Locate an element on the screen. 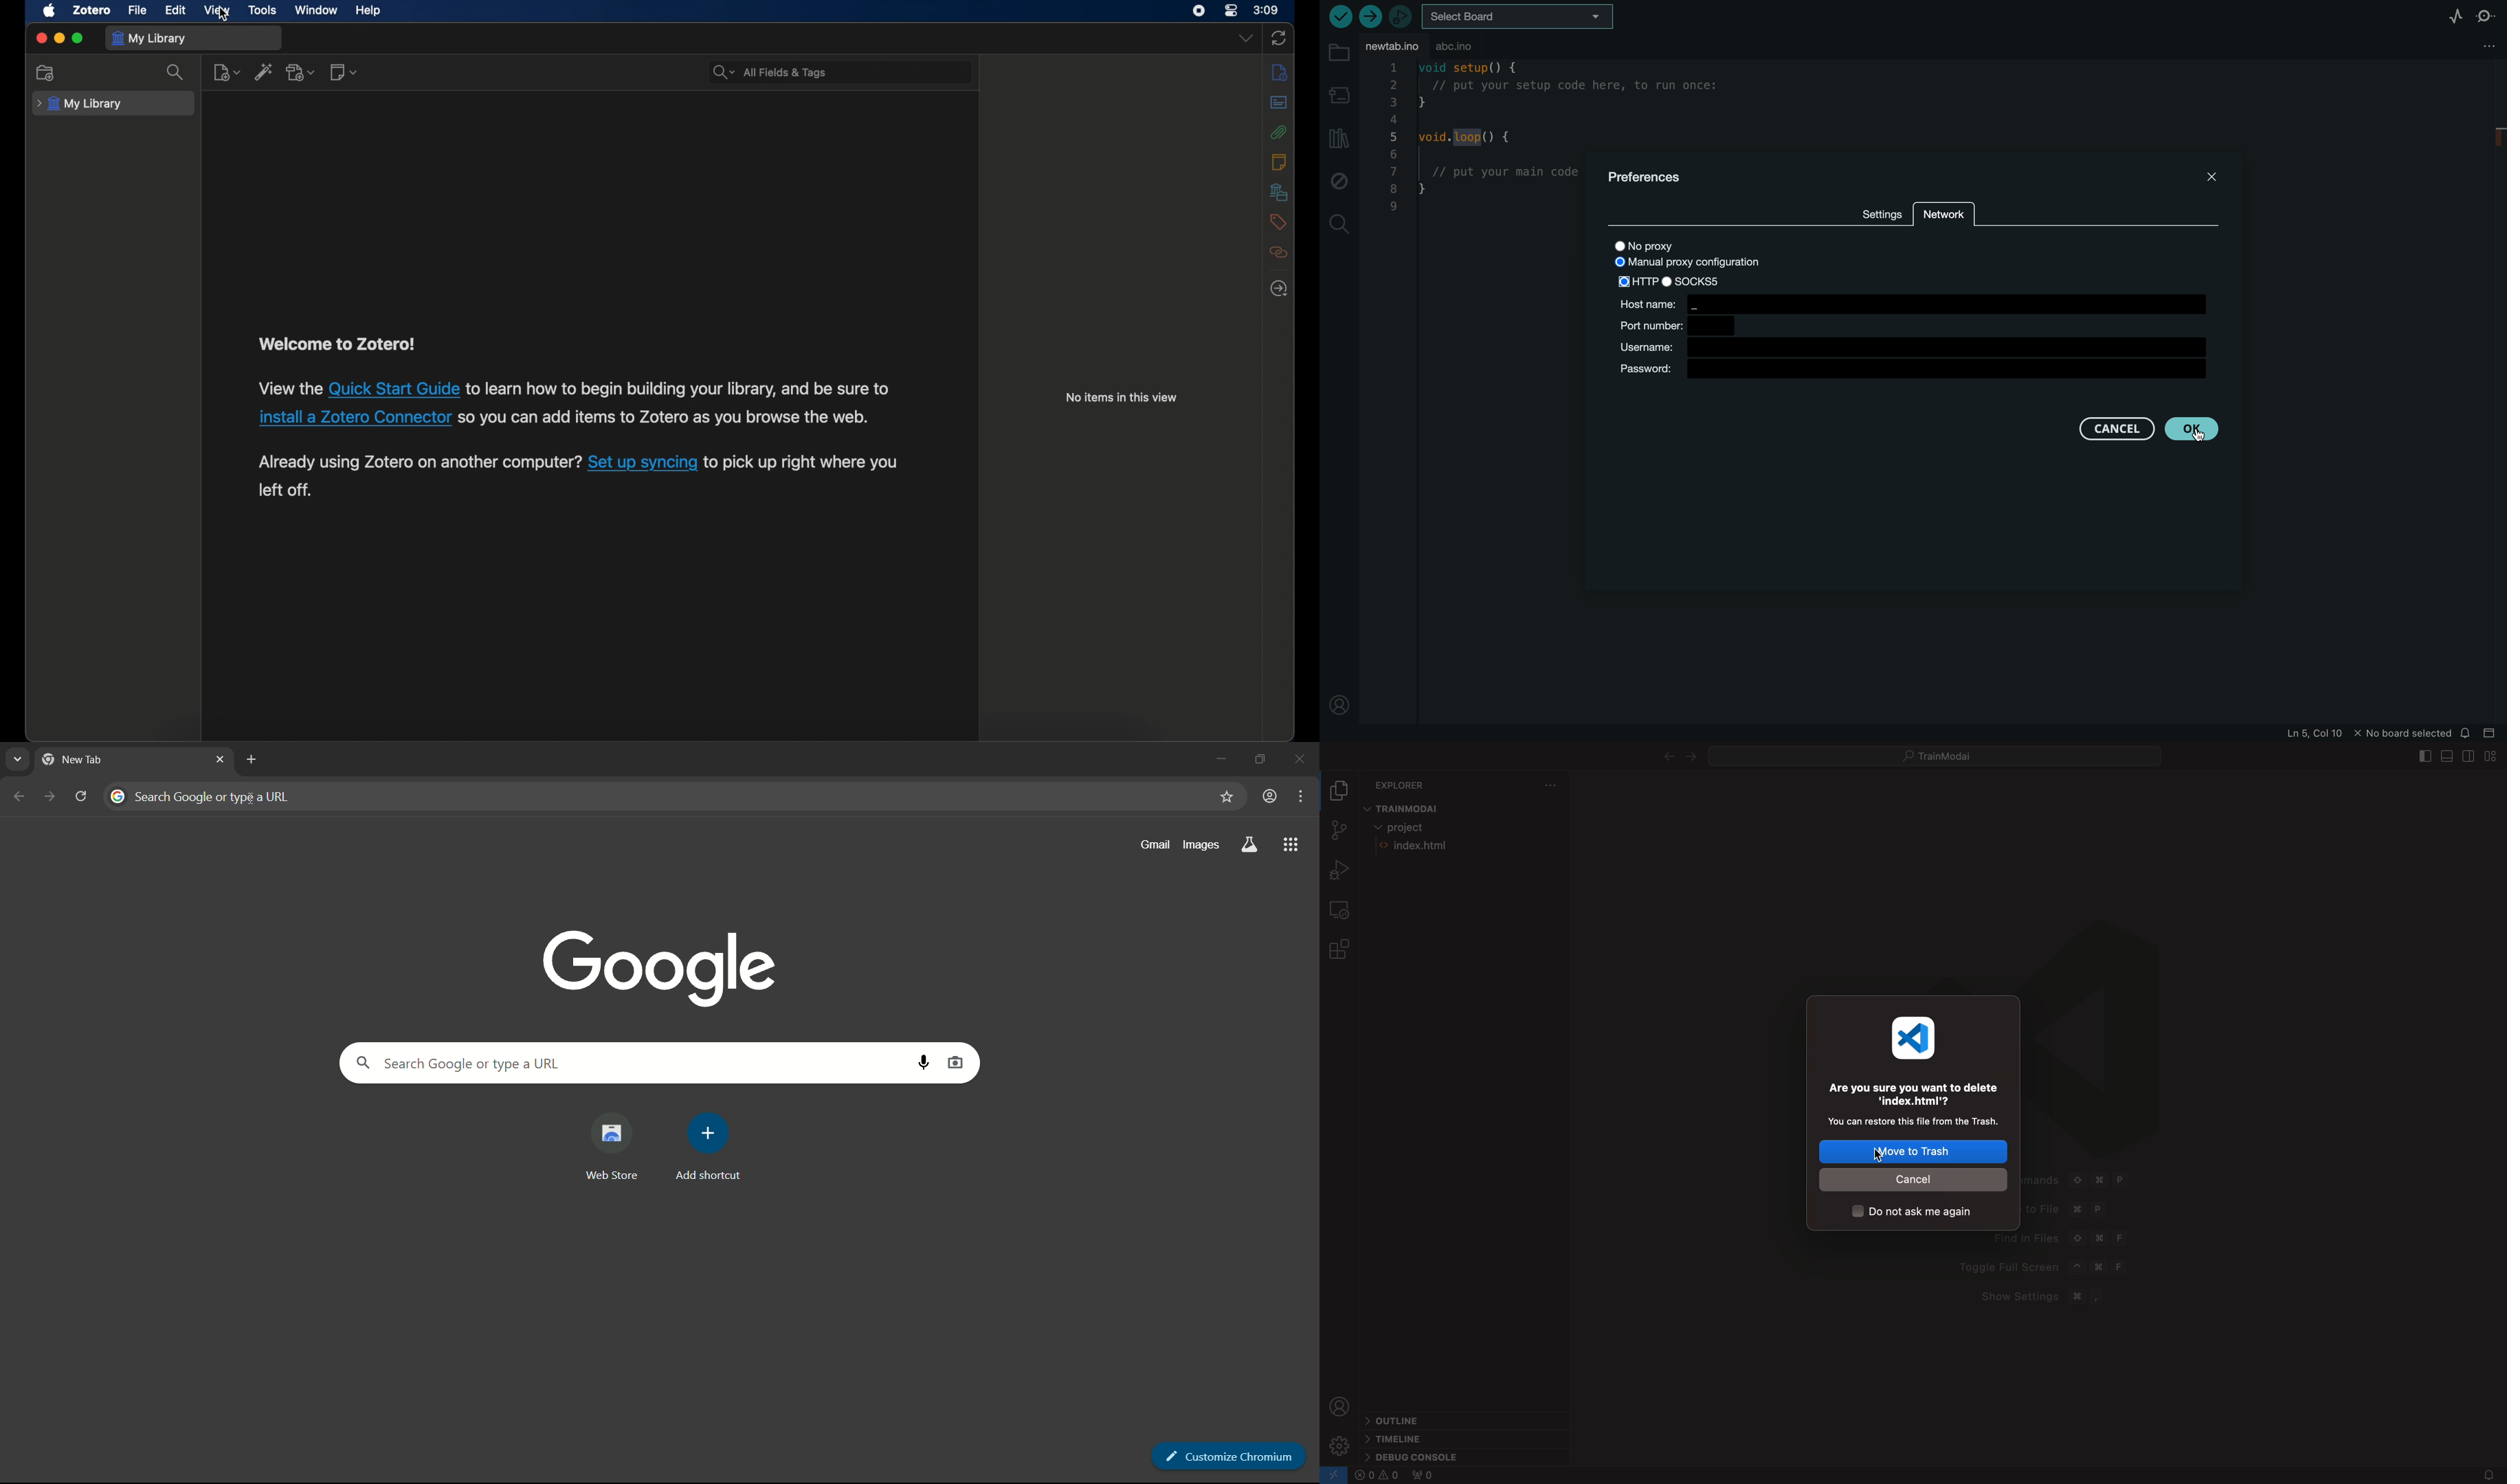 The width and height of the screenshot is (2520, 1484). add item by identifier is located at coordinates (263, 71).